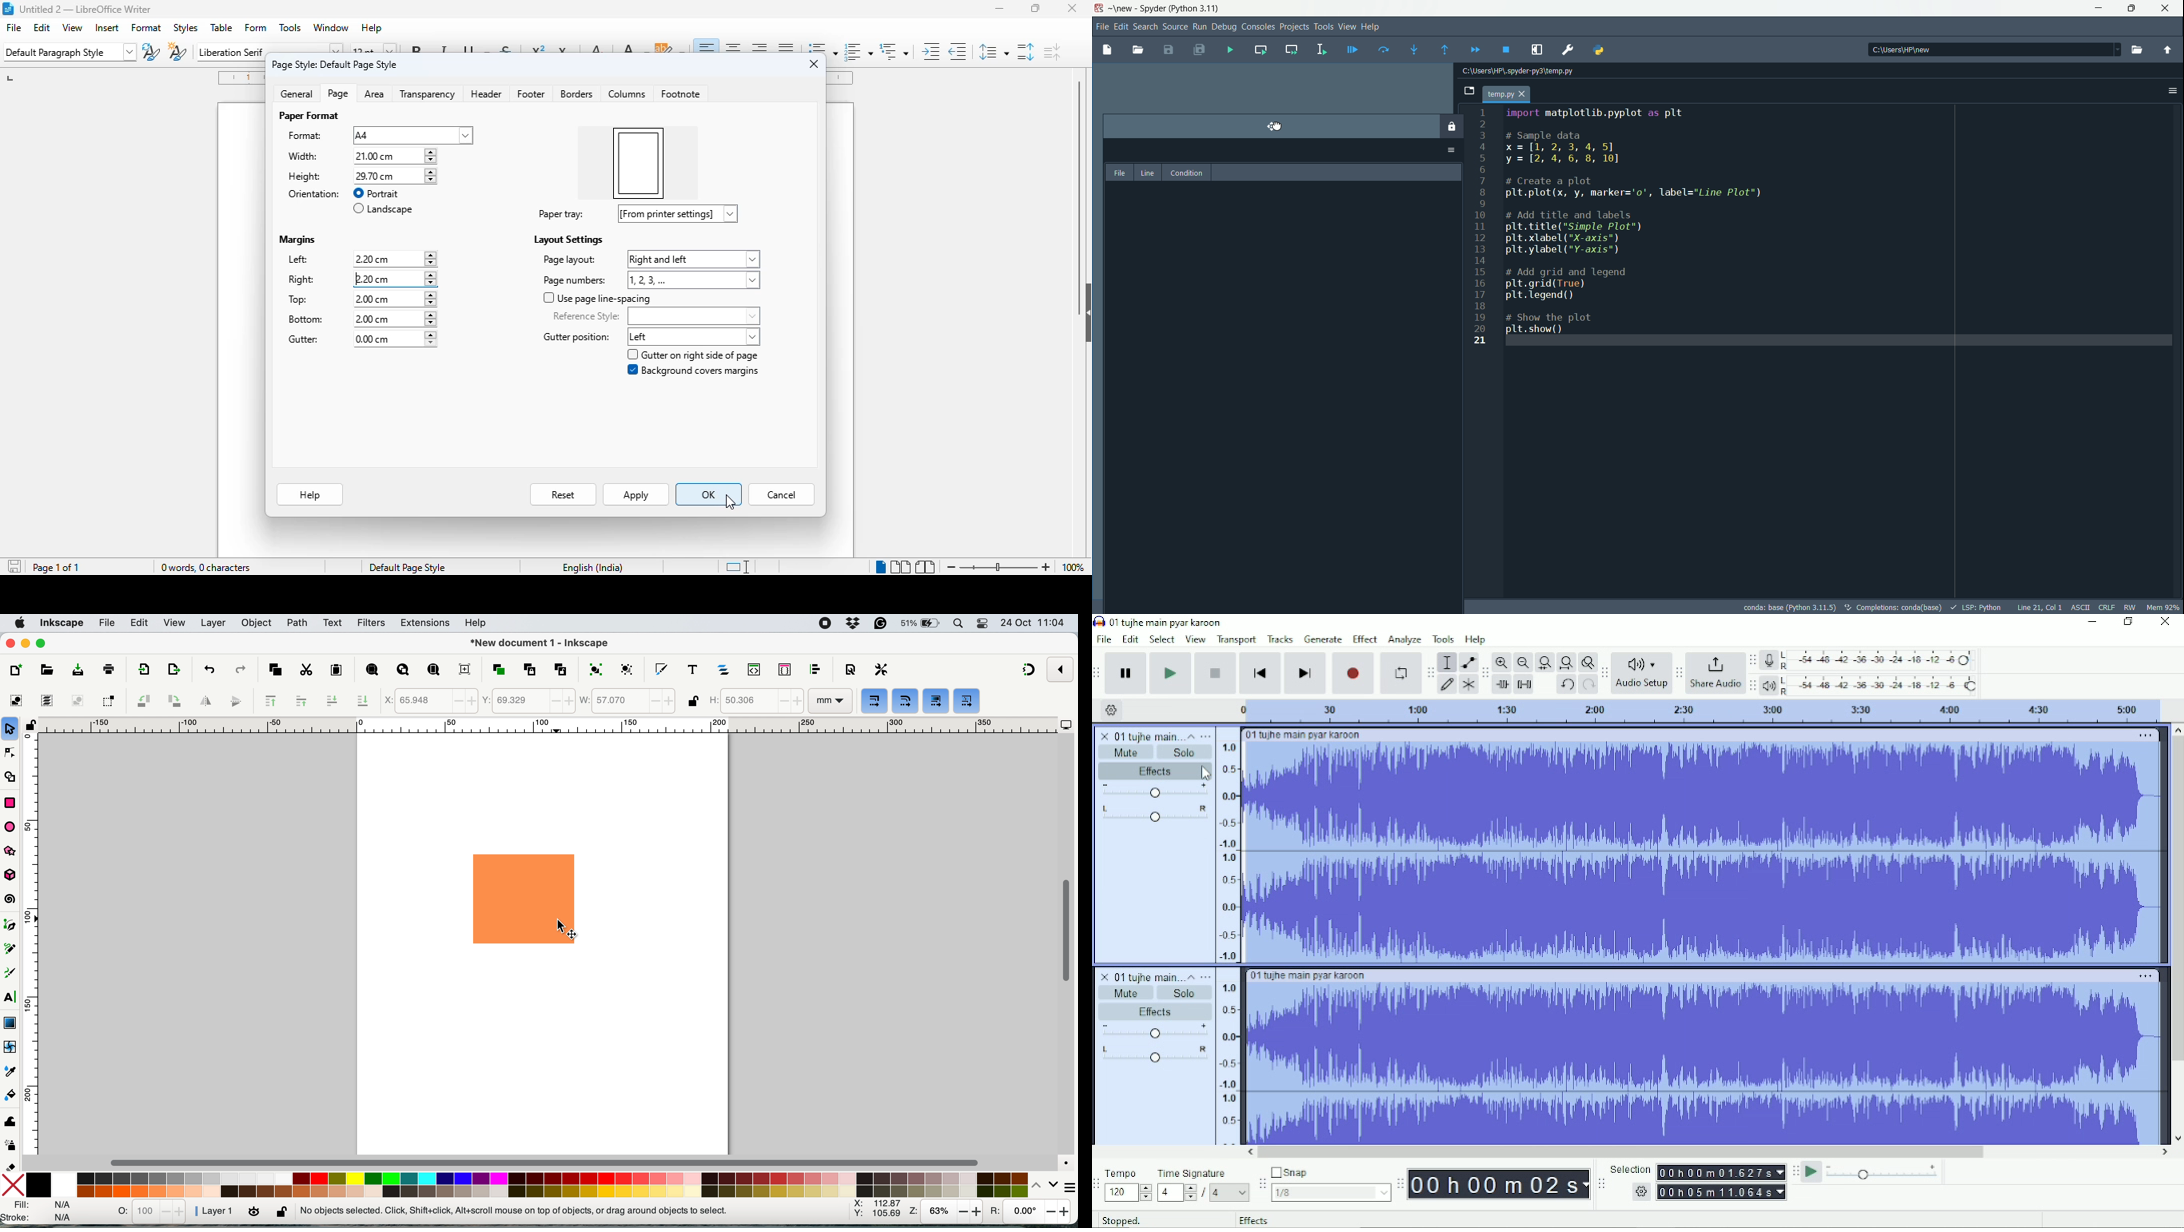  Describe the element at coordinates (204, 700) in the screenshot. I see `flip horizontally` at that location.